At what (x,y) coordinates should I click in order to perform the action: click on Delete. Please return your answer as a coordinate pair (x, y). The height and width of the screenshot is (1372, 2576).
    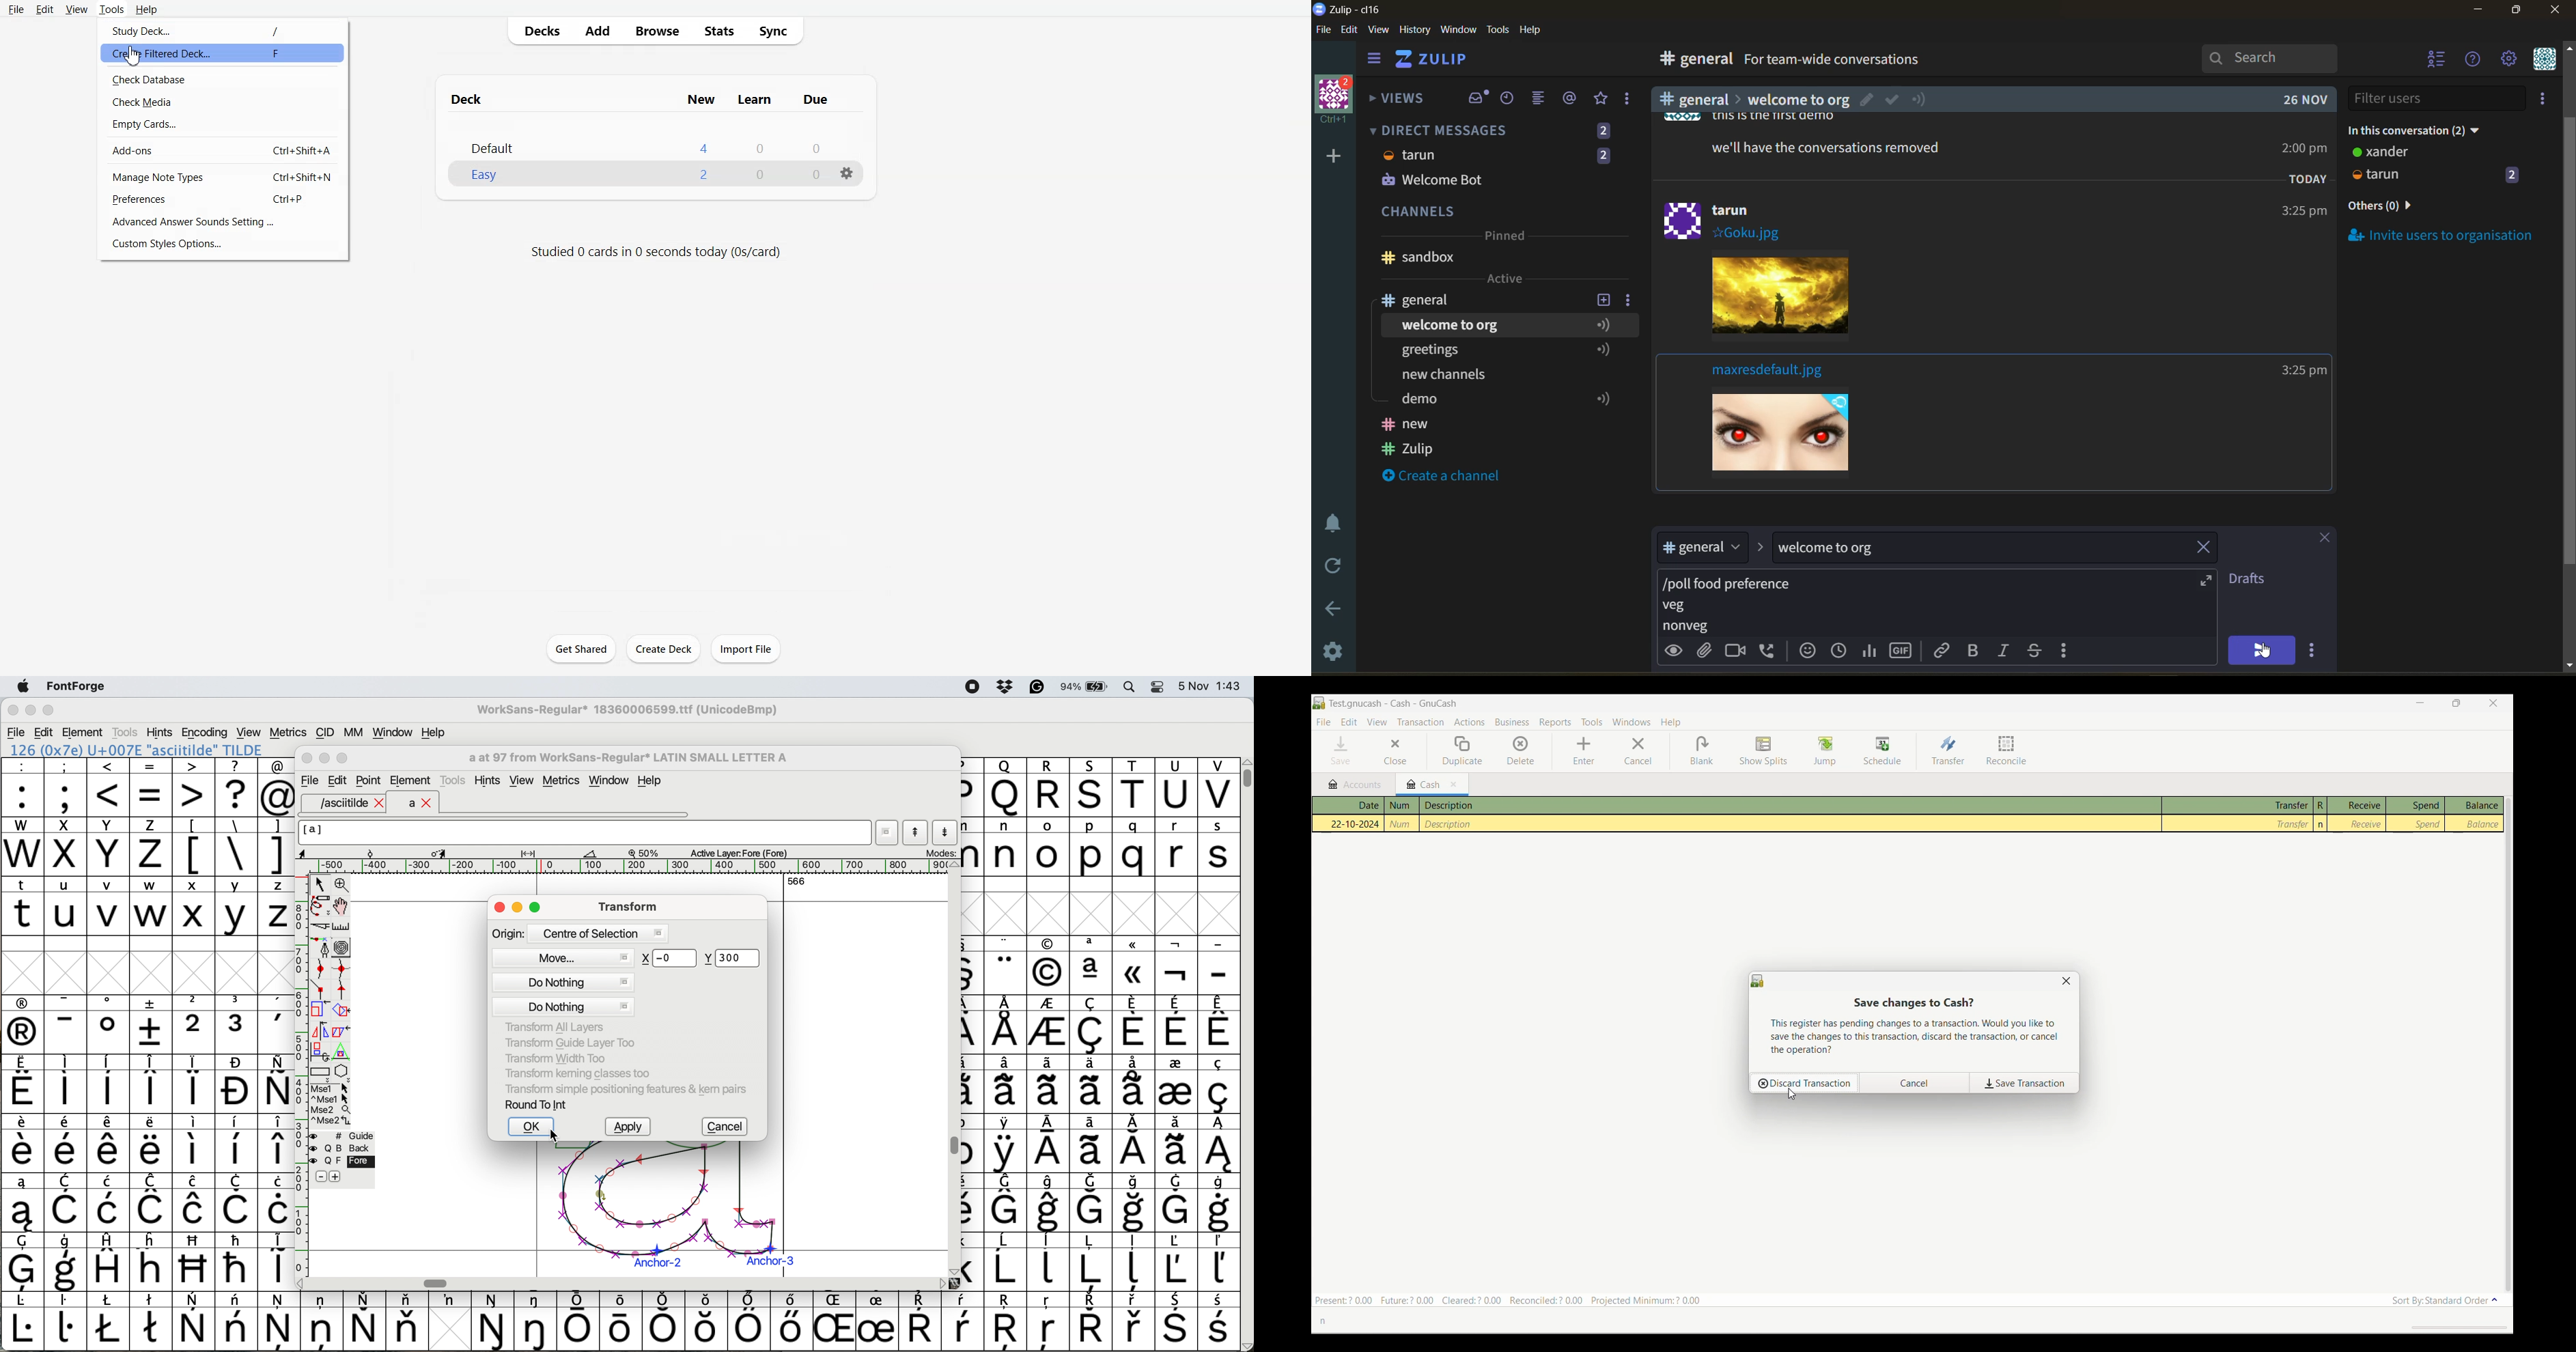
    Looking at the image, I should click on (1521, 750).